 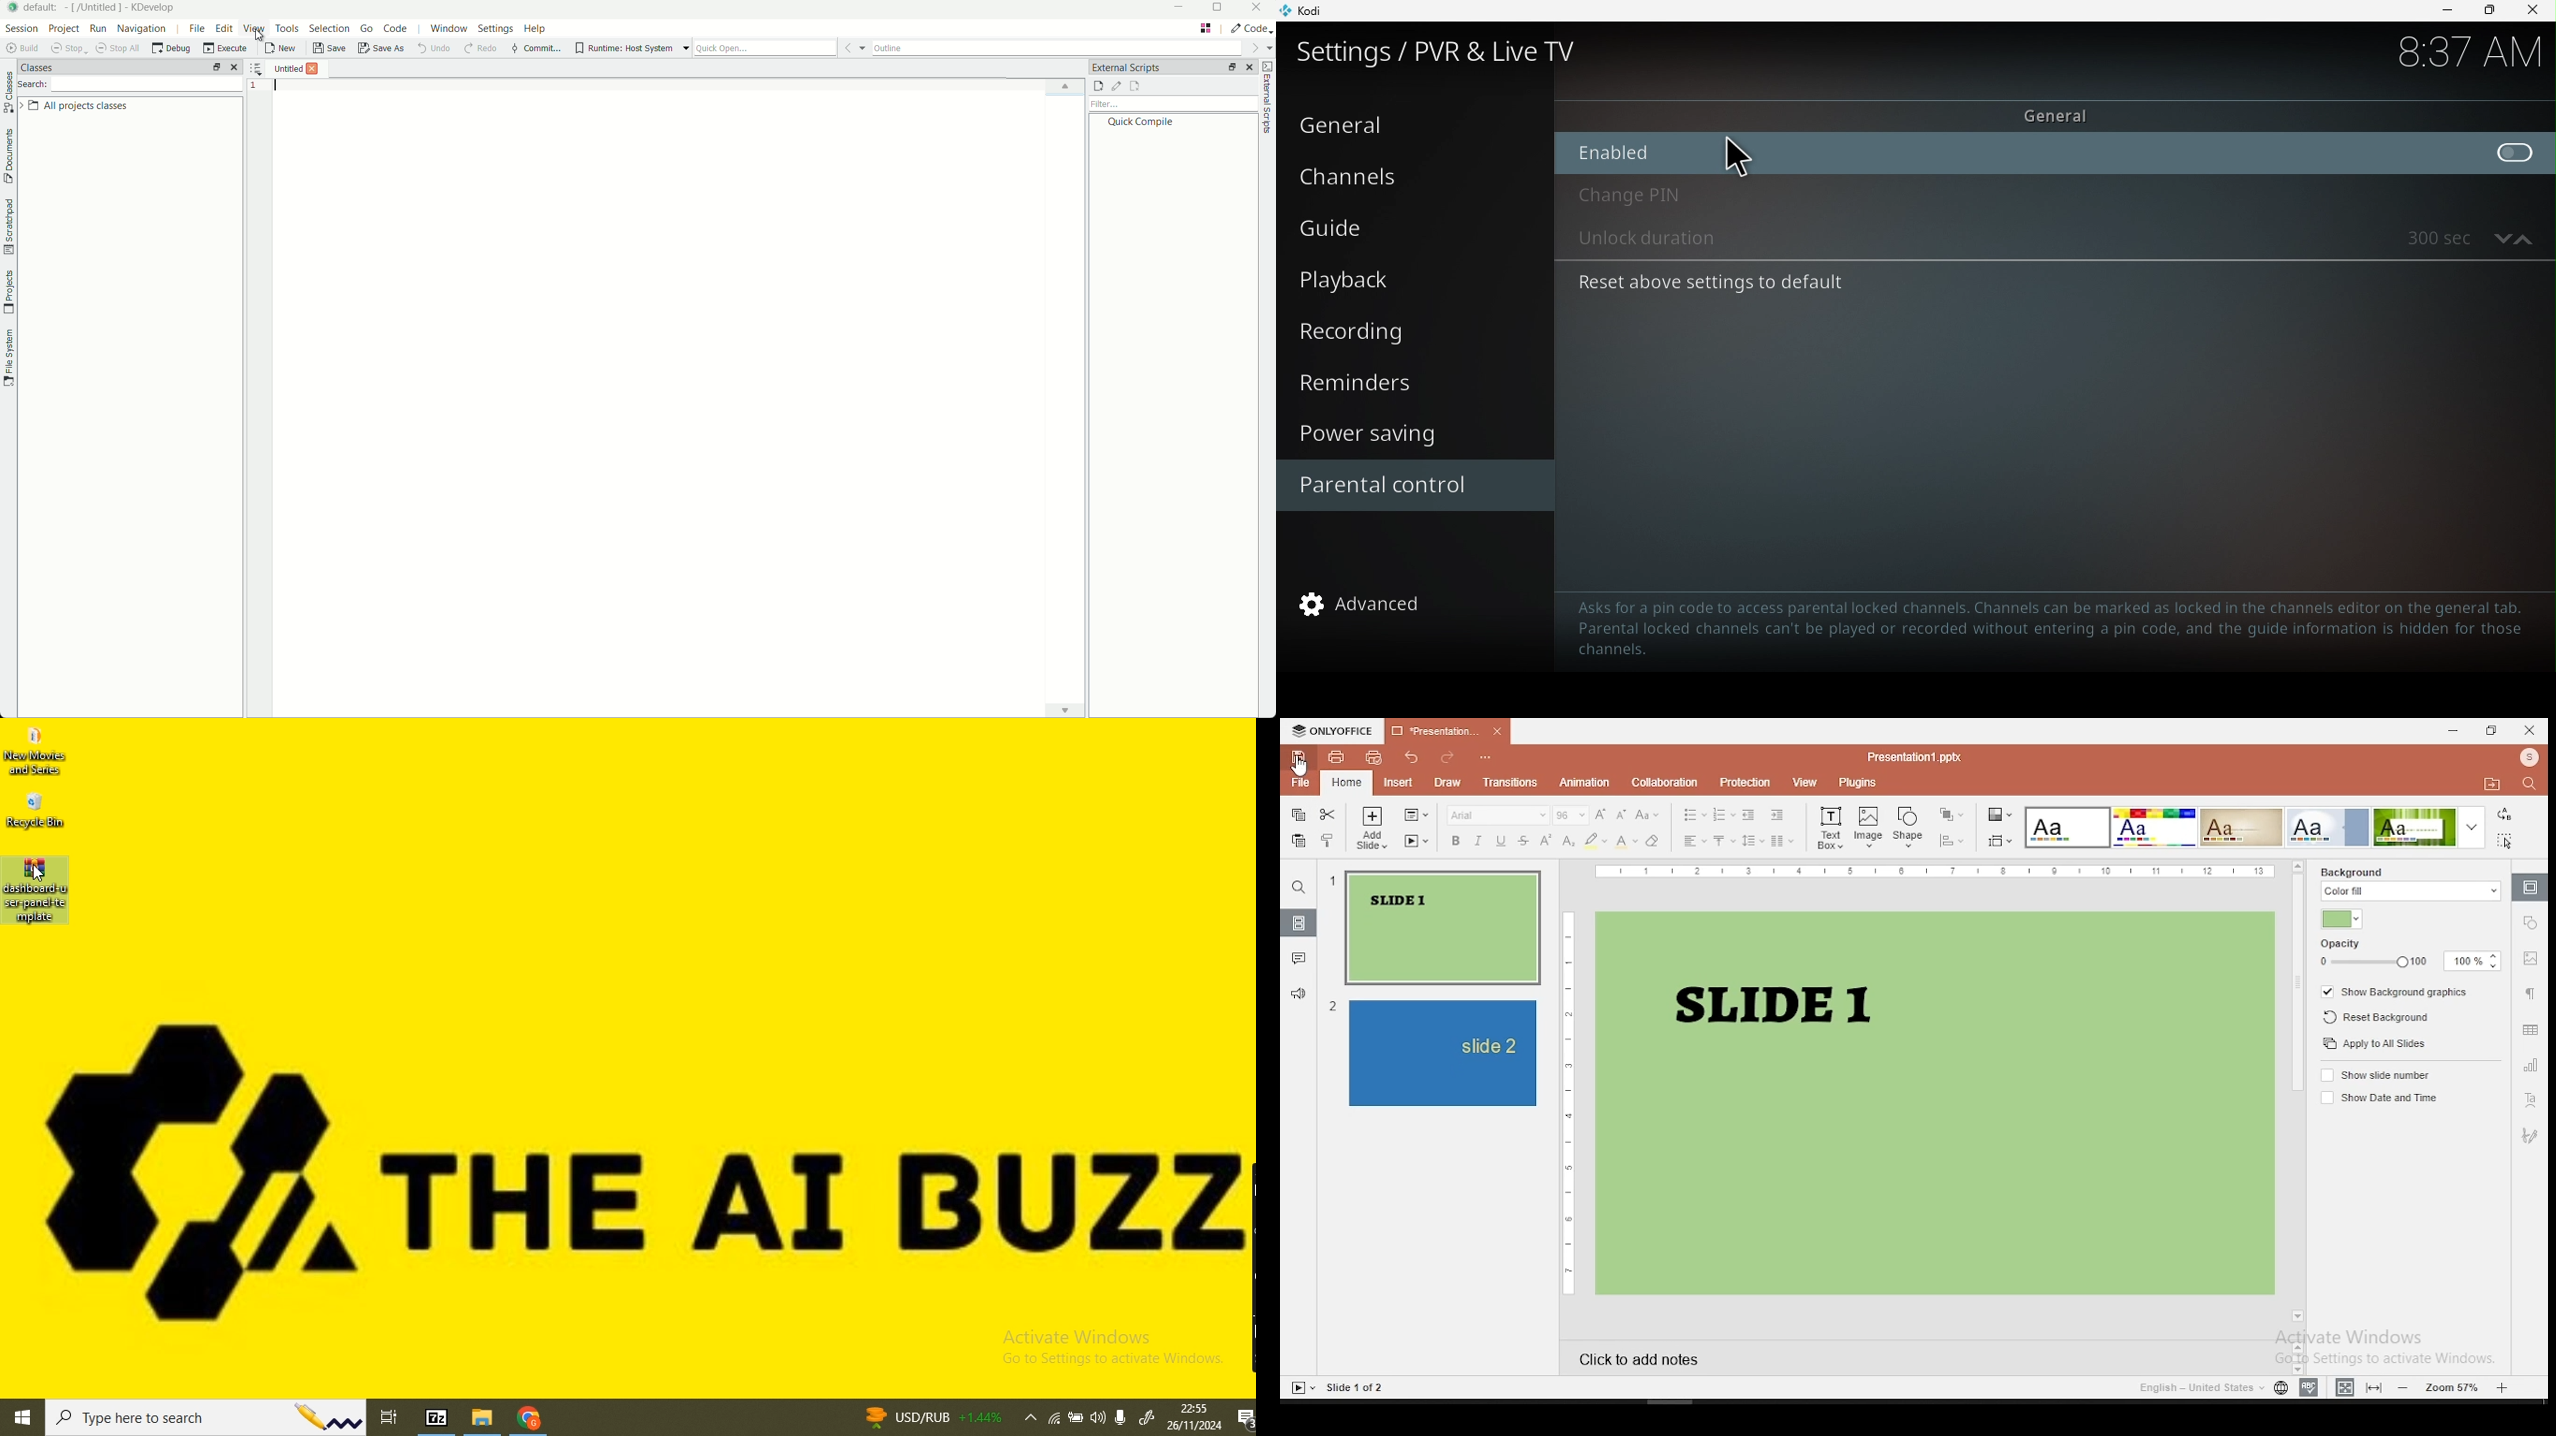 I want to click on superscript, so click(x=1545, y=839).